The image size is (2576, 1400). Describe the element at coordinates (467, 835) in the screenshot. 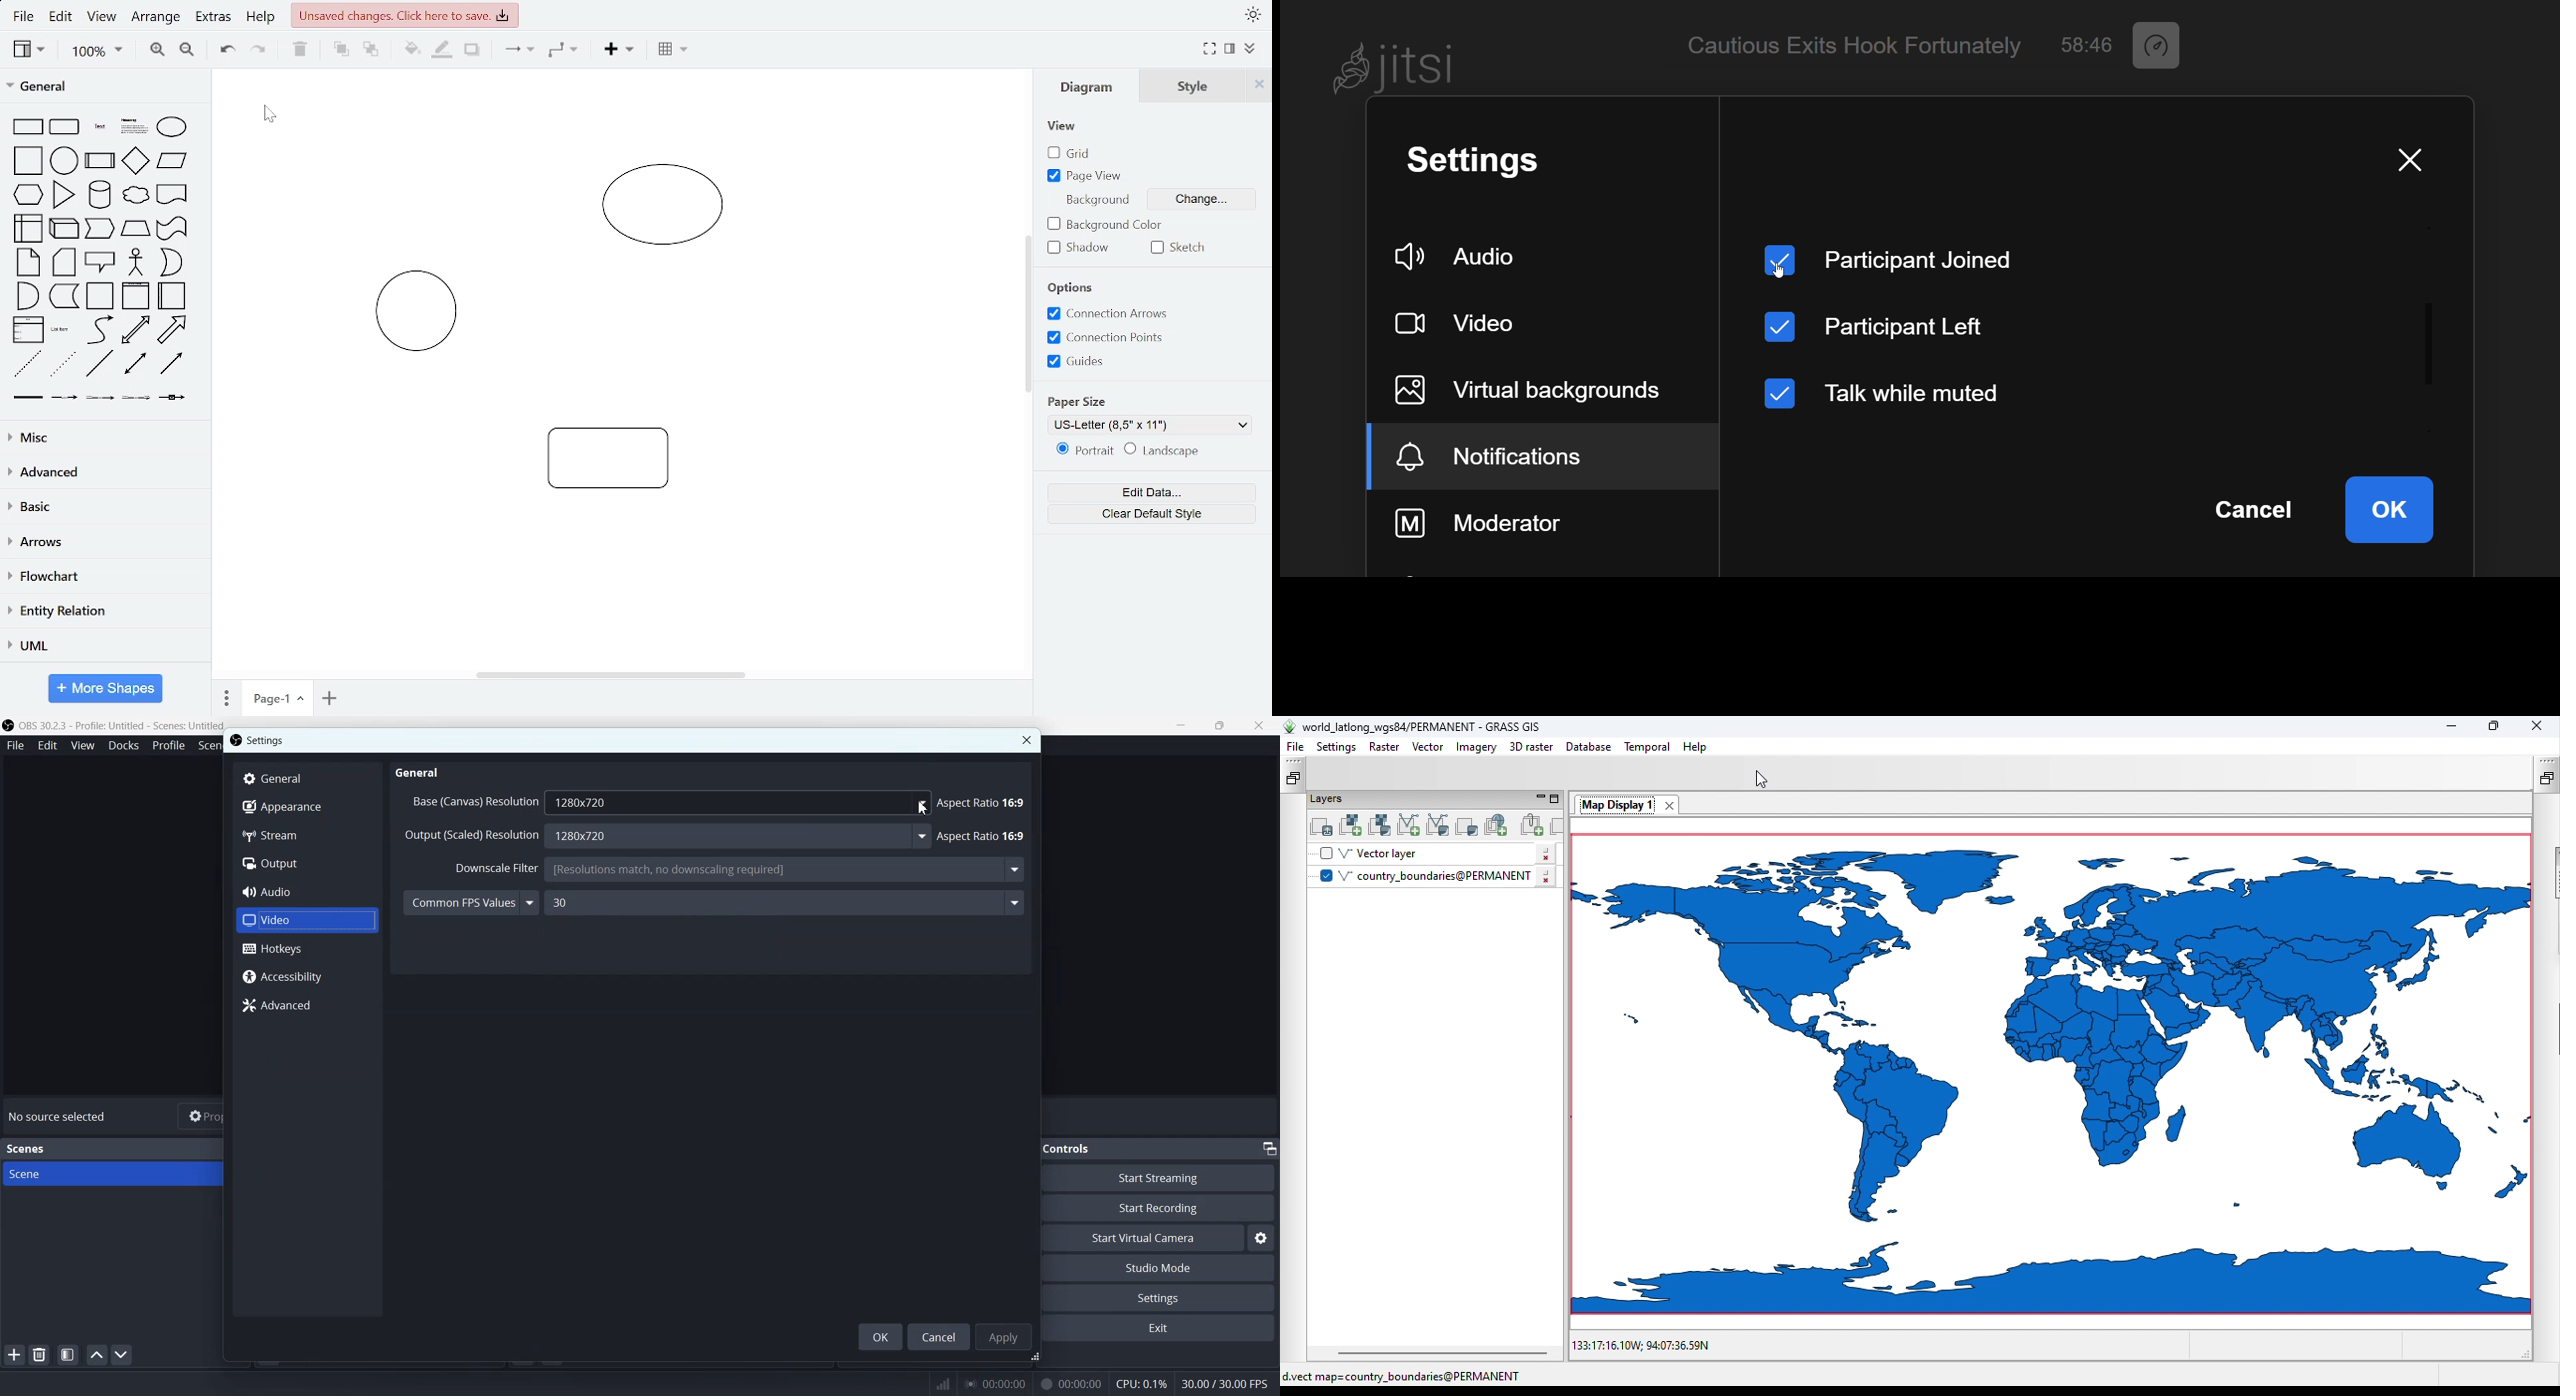

I see `resolution` at that location.